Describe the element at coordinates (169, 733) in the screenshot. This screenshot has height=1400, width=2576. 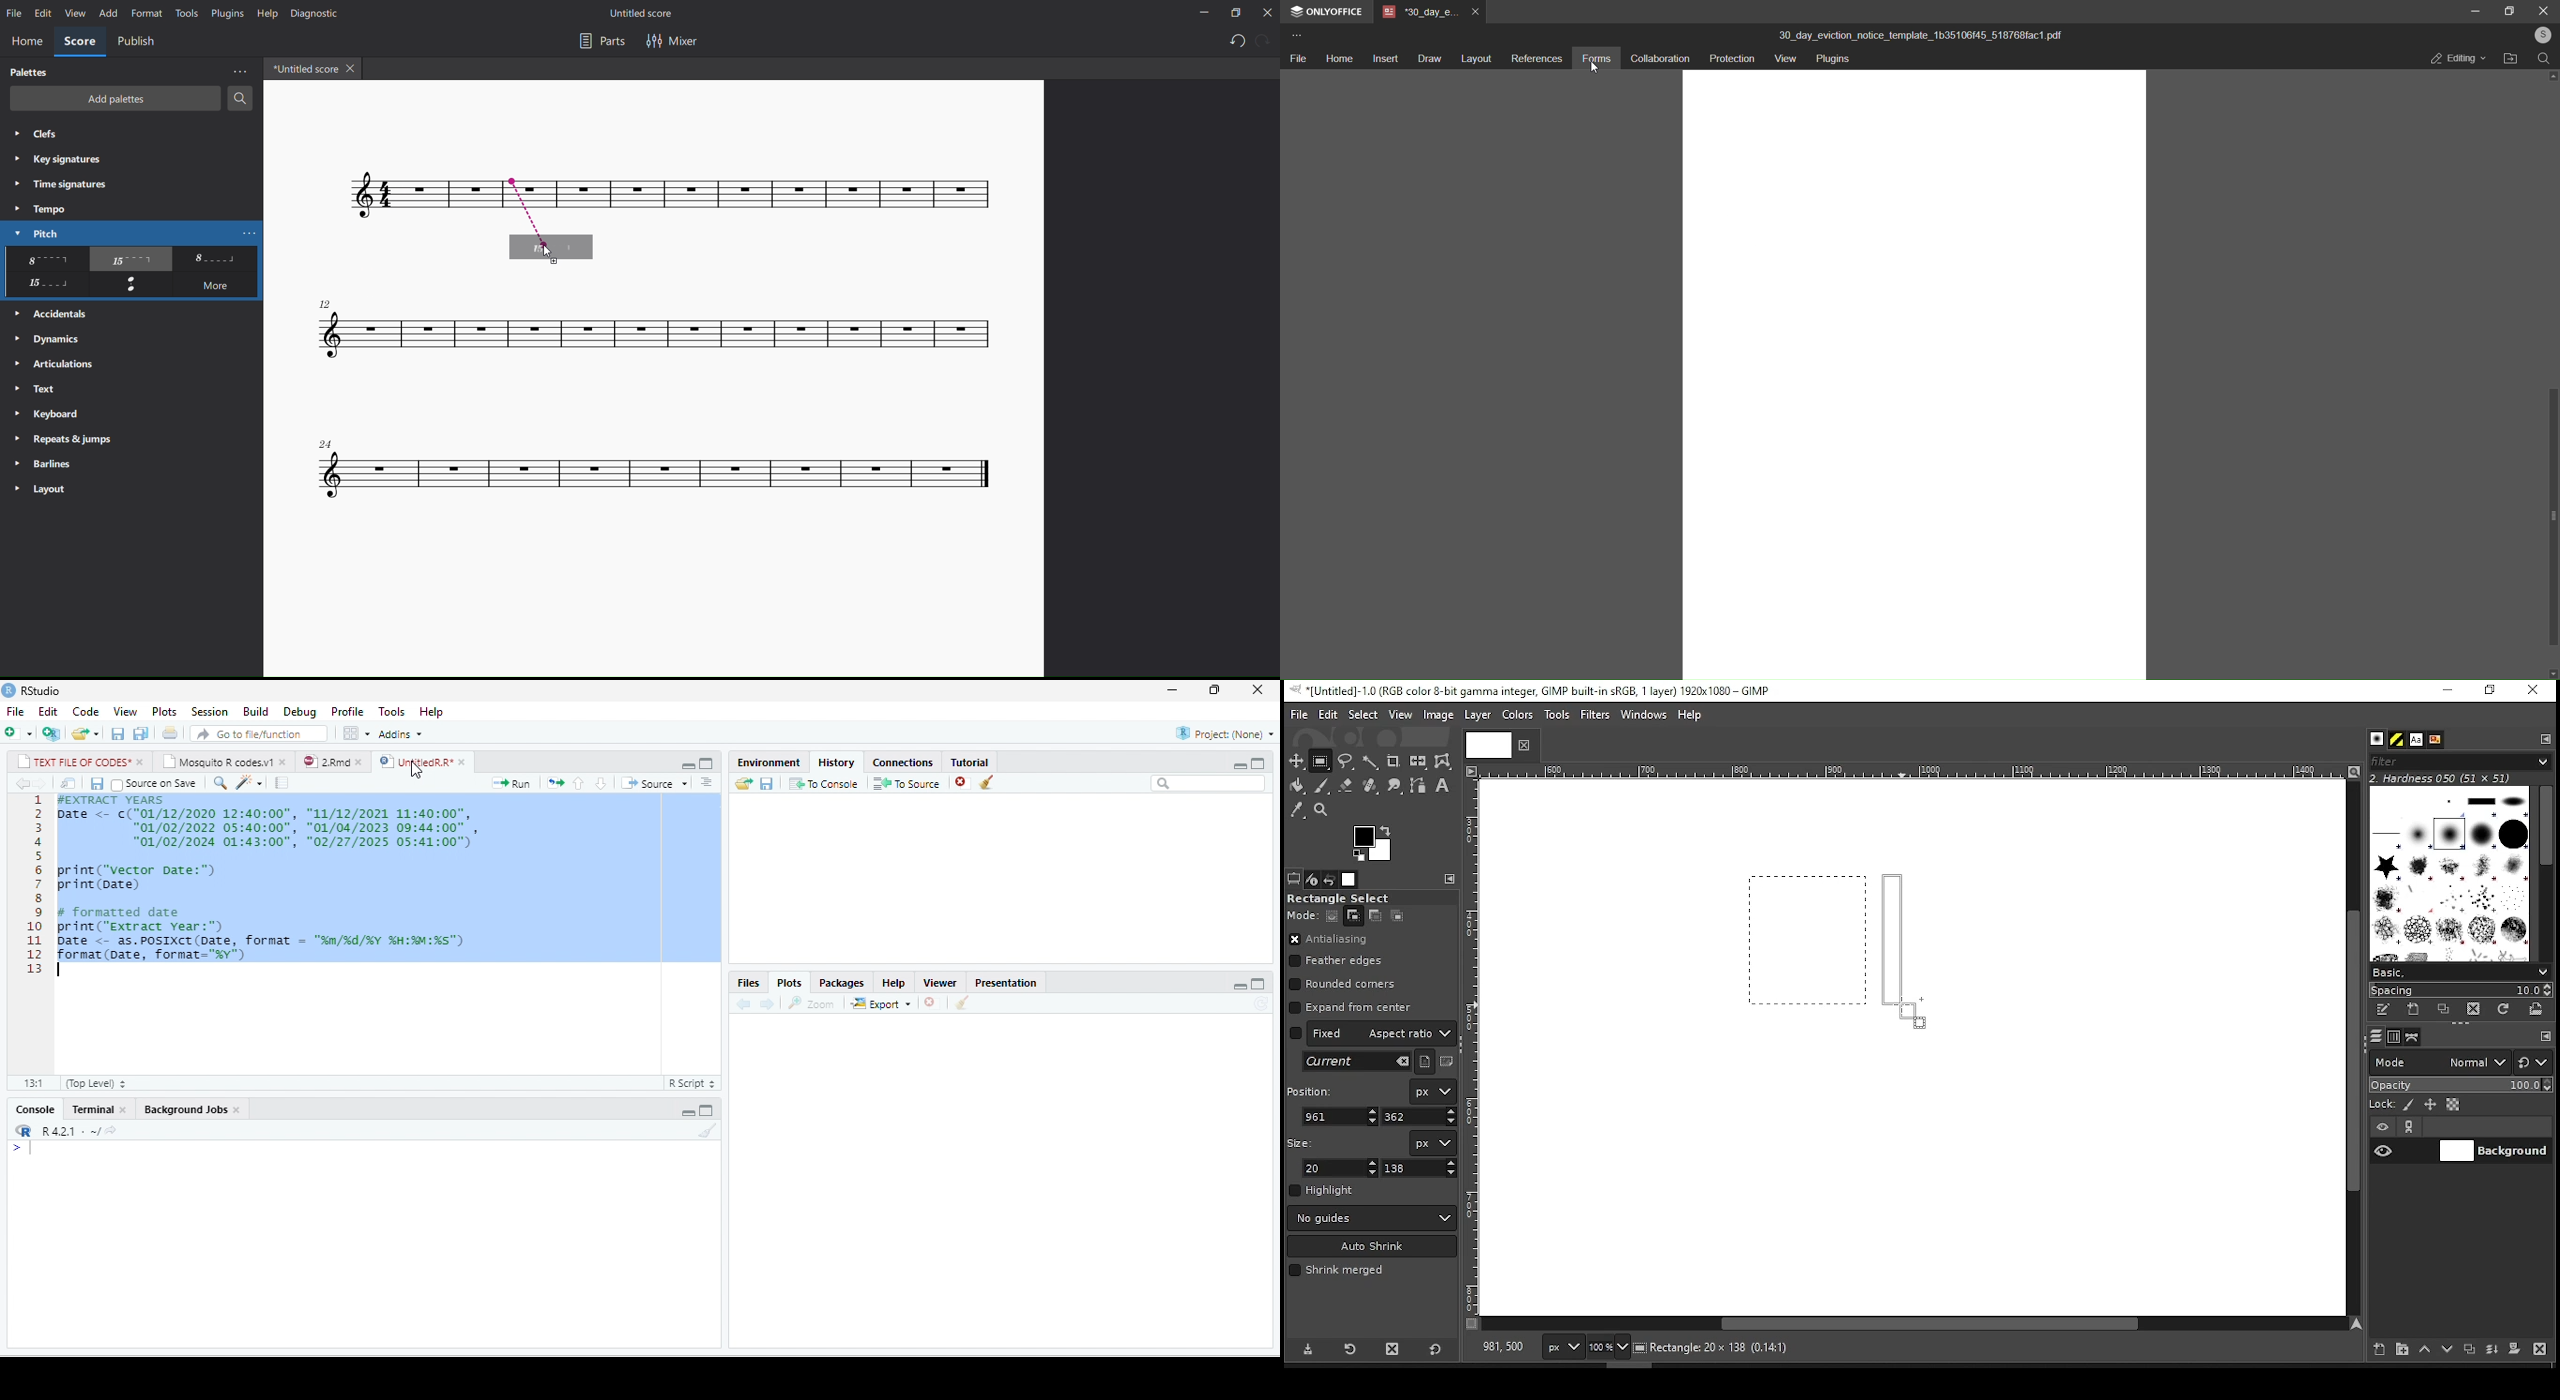
I see `print` at that location.